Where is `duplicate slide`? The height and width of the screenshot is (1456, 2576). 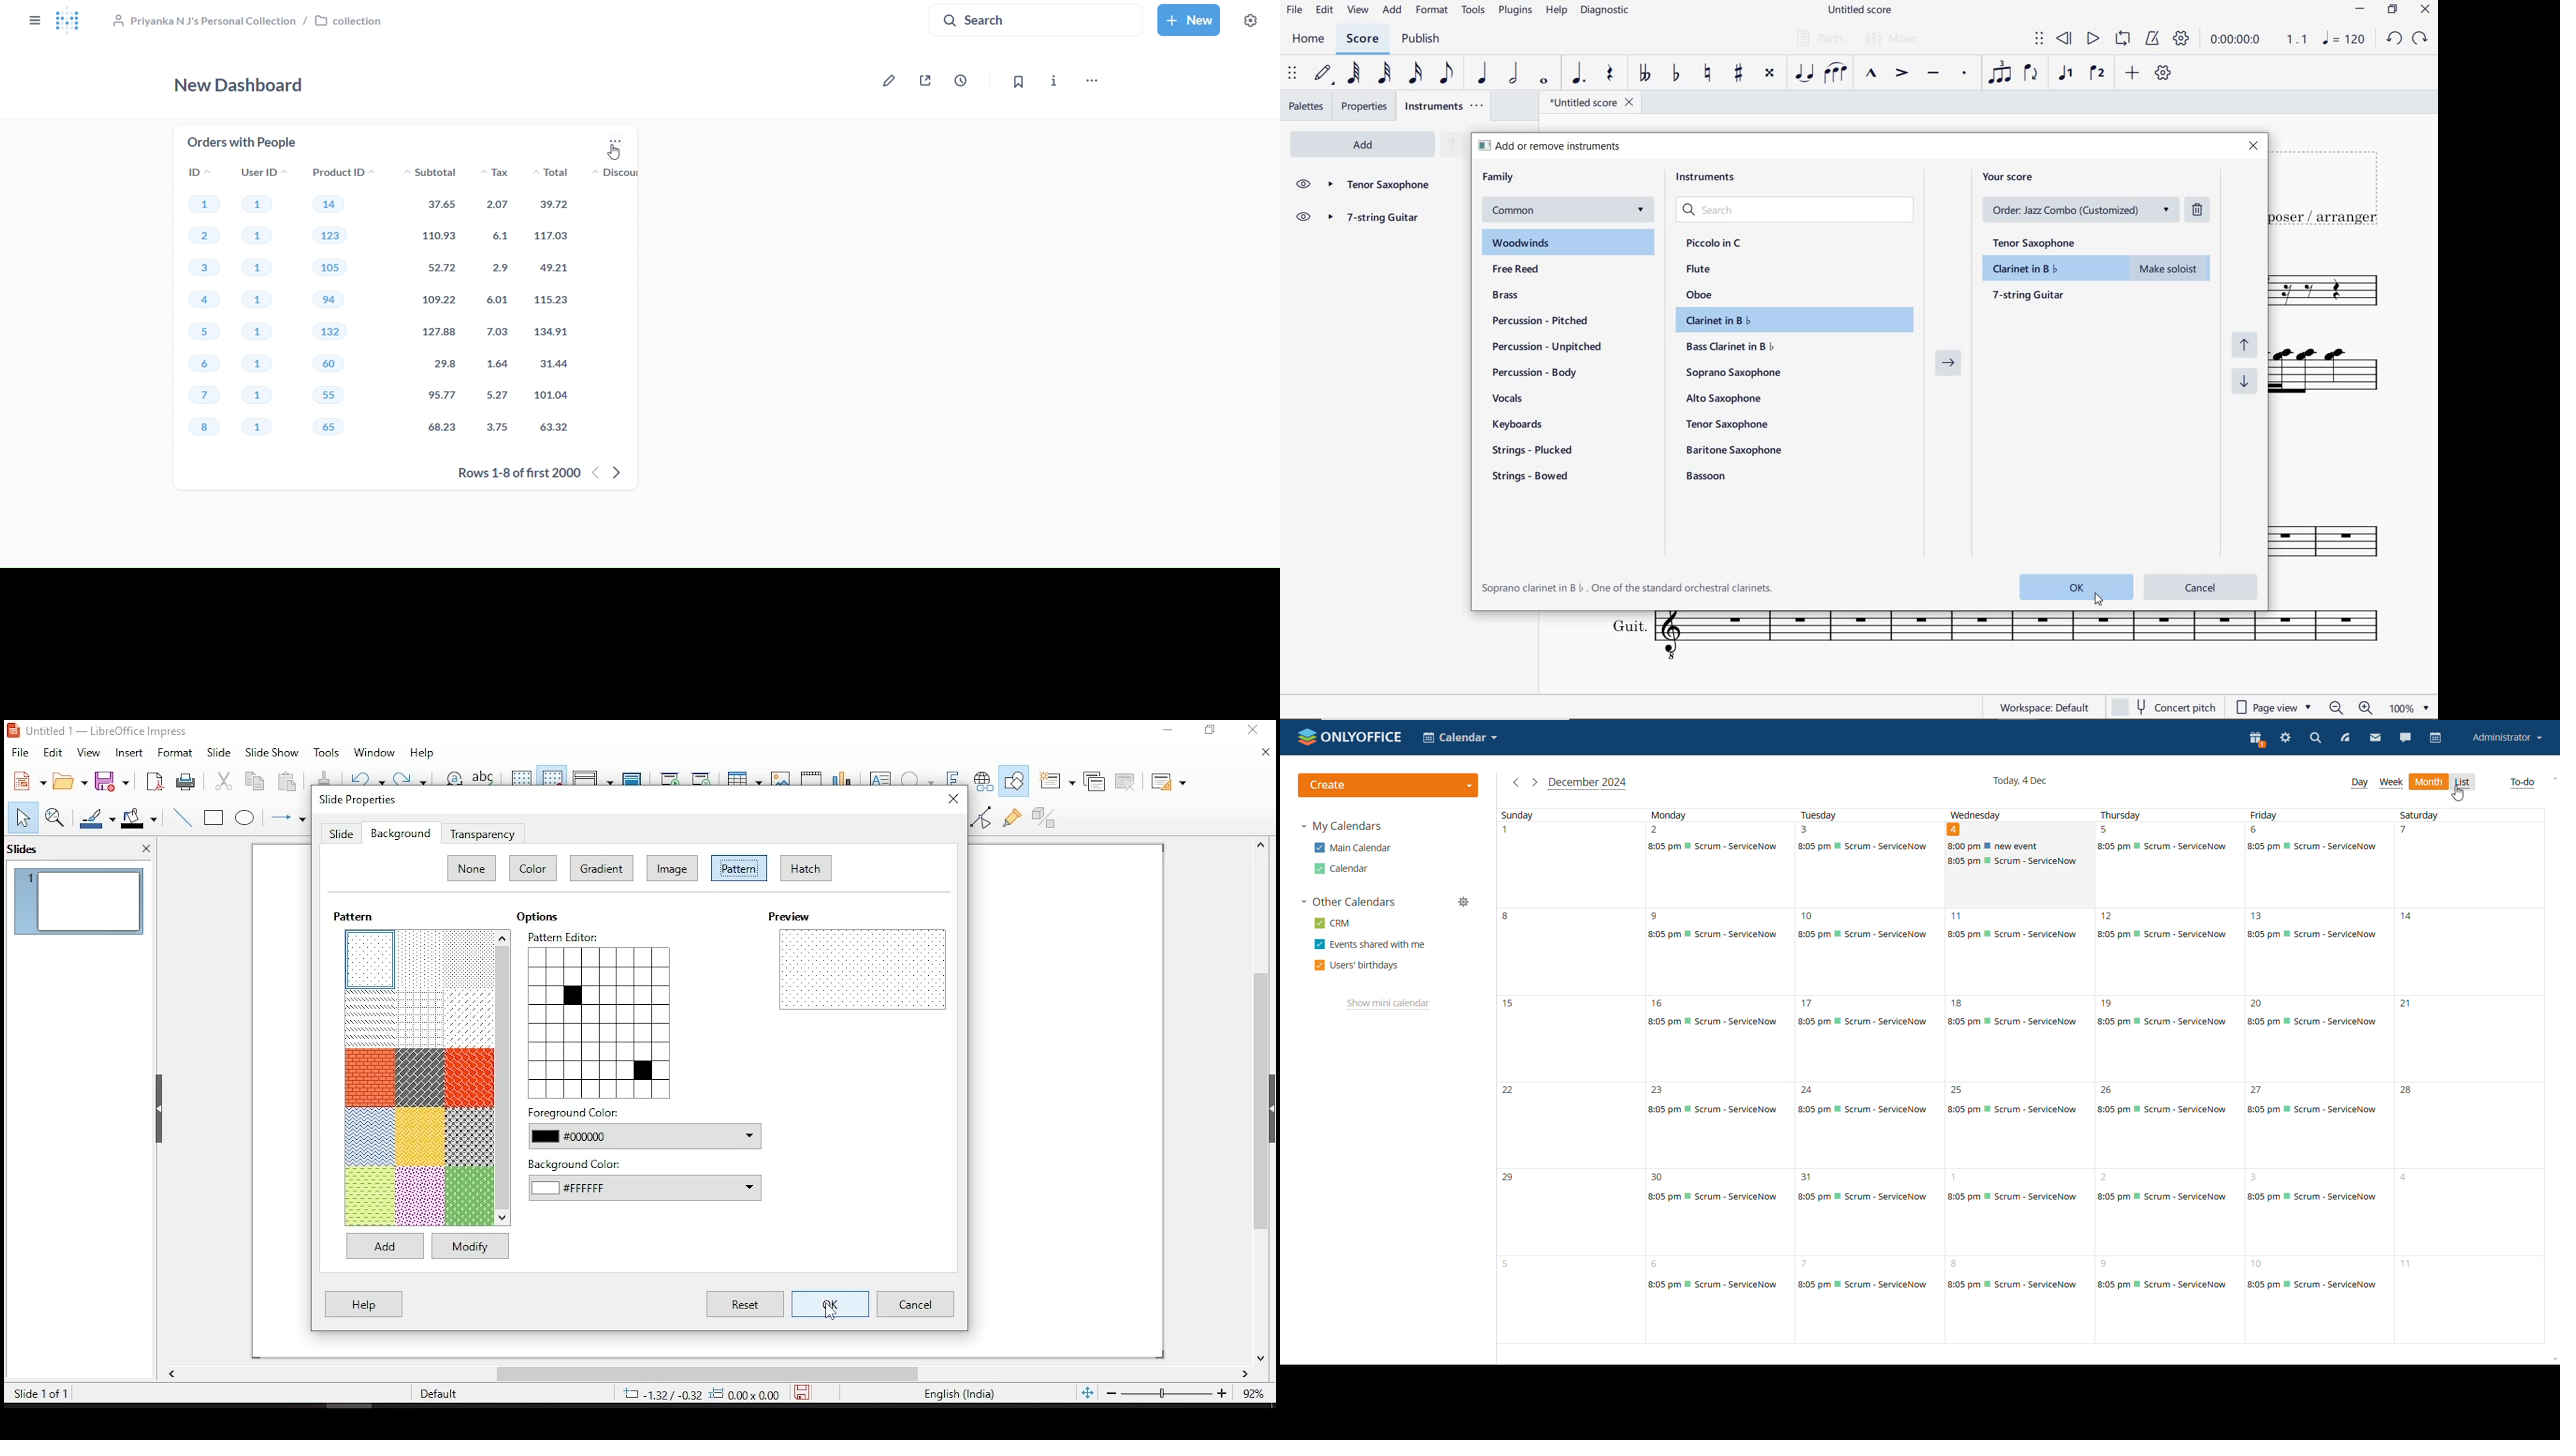
duplicate slide is located at coordinates (1094, 781).